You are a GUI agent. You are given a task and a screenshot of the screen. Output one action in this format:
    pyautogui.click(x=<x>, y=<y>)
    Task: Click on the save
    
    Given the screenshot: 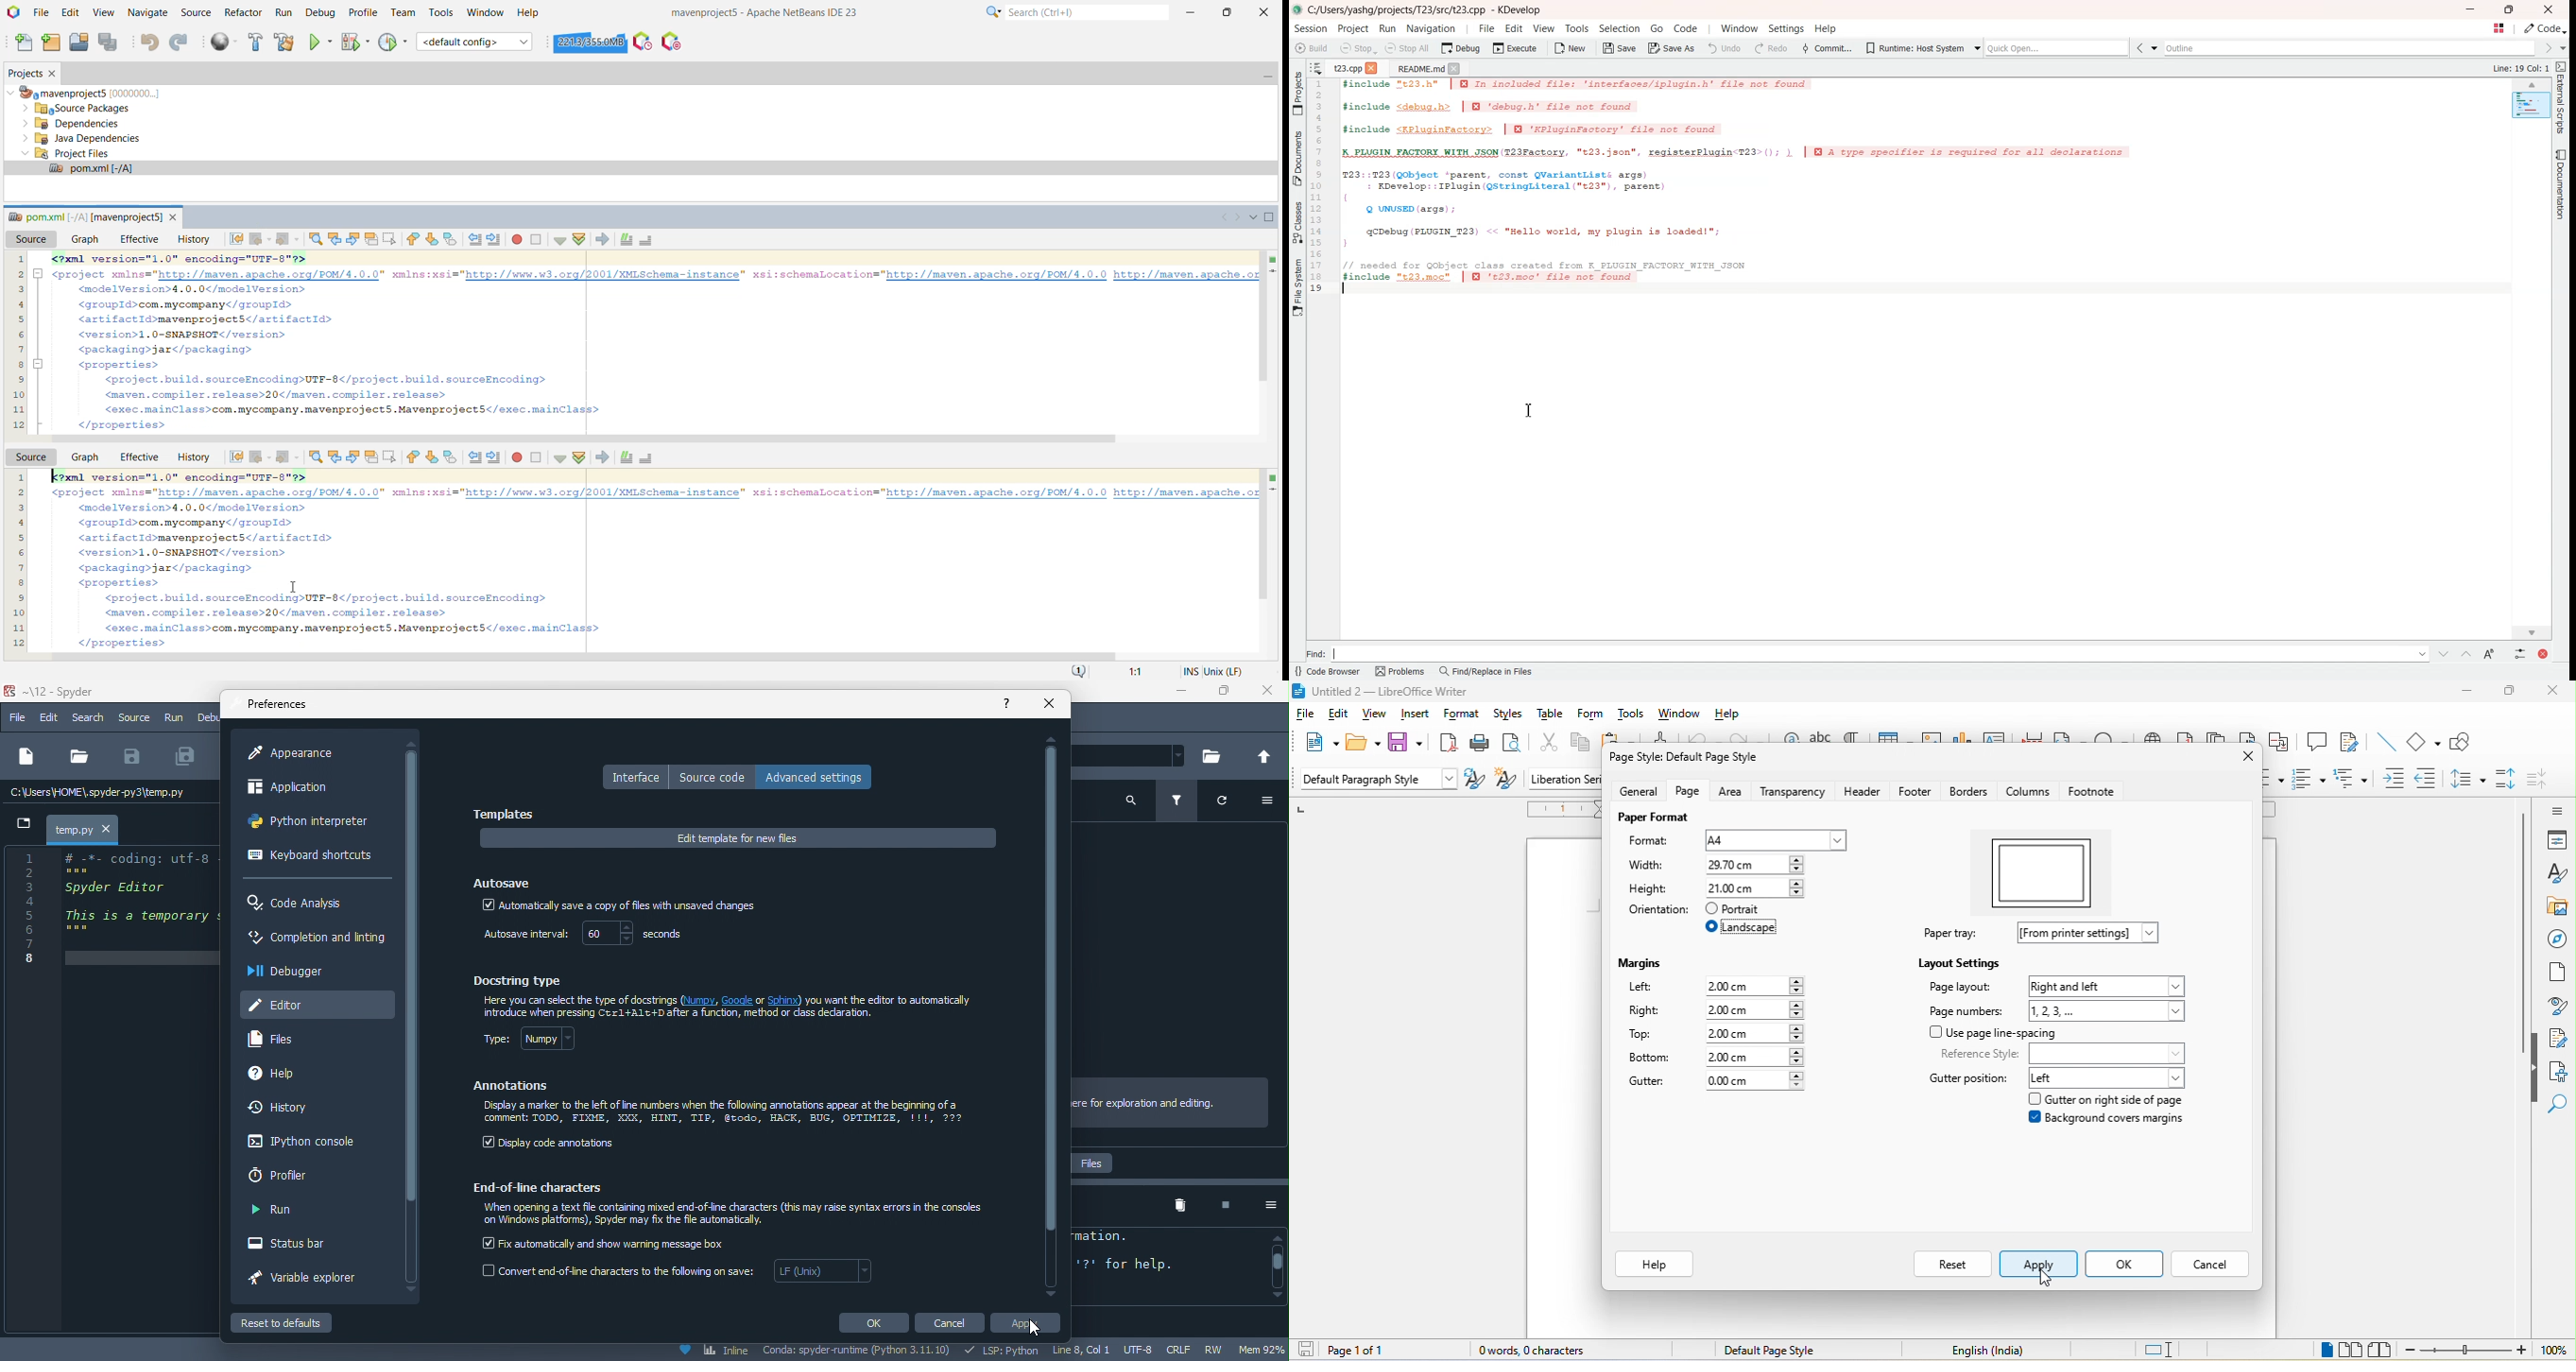 What is the action you would take?
    pyautogui.click(x=132, y=757)
    